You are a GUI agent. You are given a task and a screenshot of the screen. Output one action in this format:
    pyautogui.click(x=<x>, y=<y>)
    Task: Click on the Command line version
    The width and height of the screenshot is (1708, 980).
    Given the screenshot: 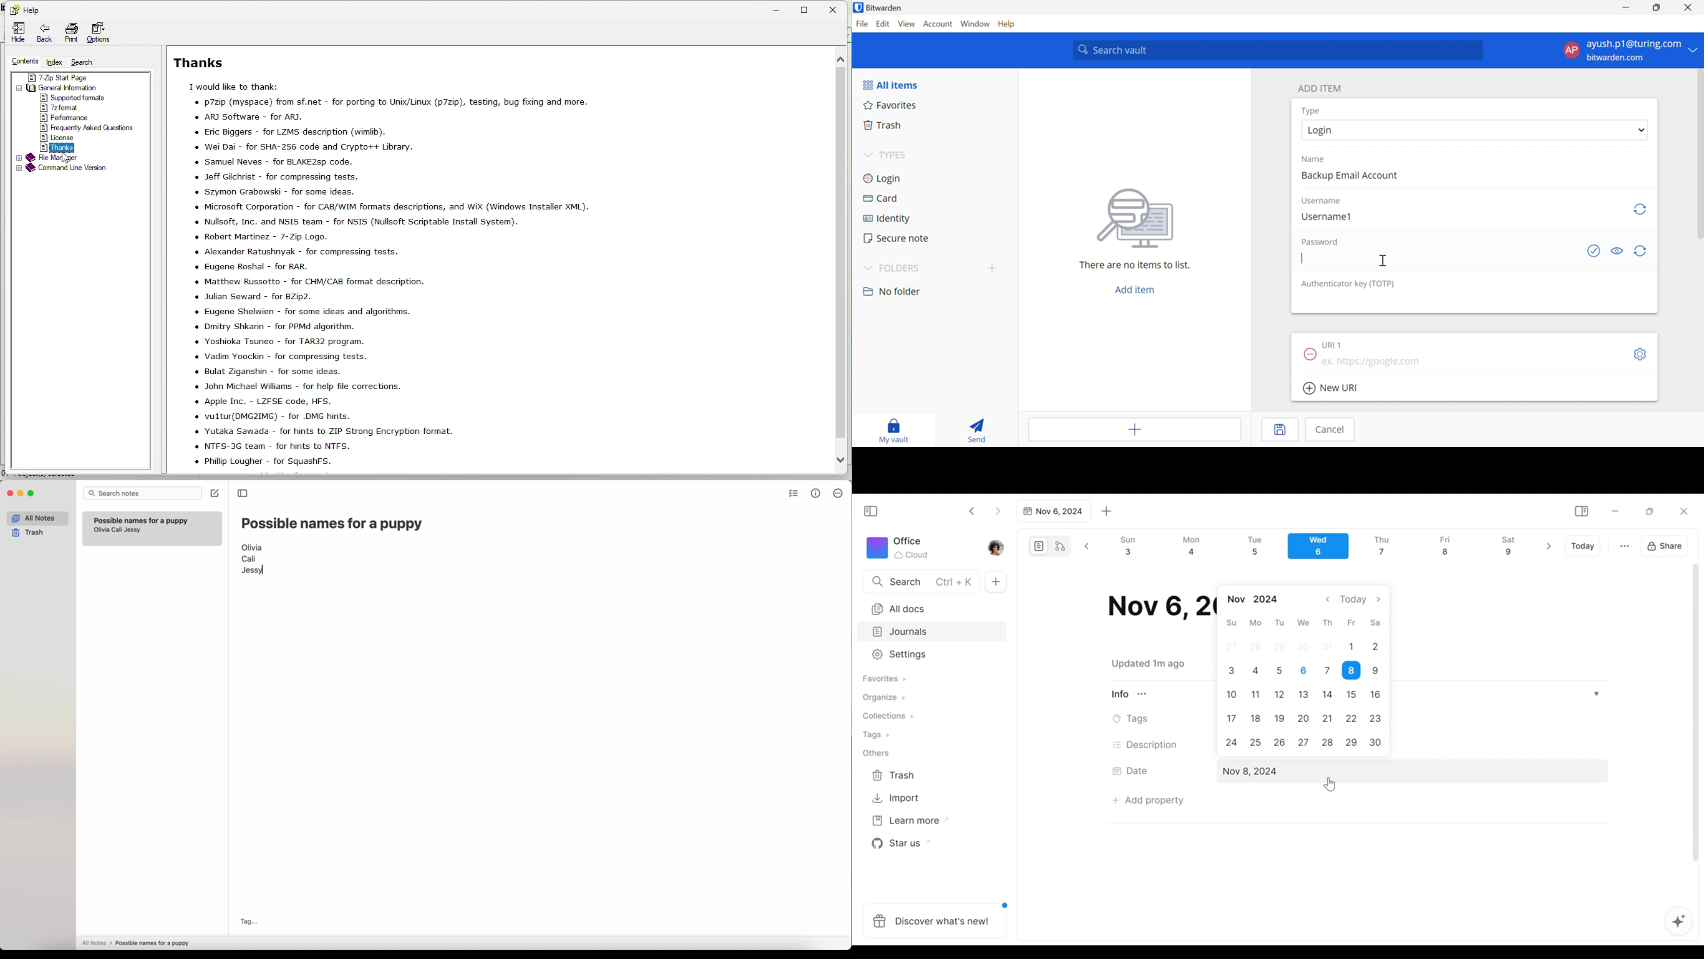 What is the action you would take?
    pyautogui.click(x=62, y=169)
    